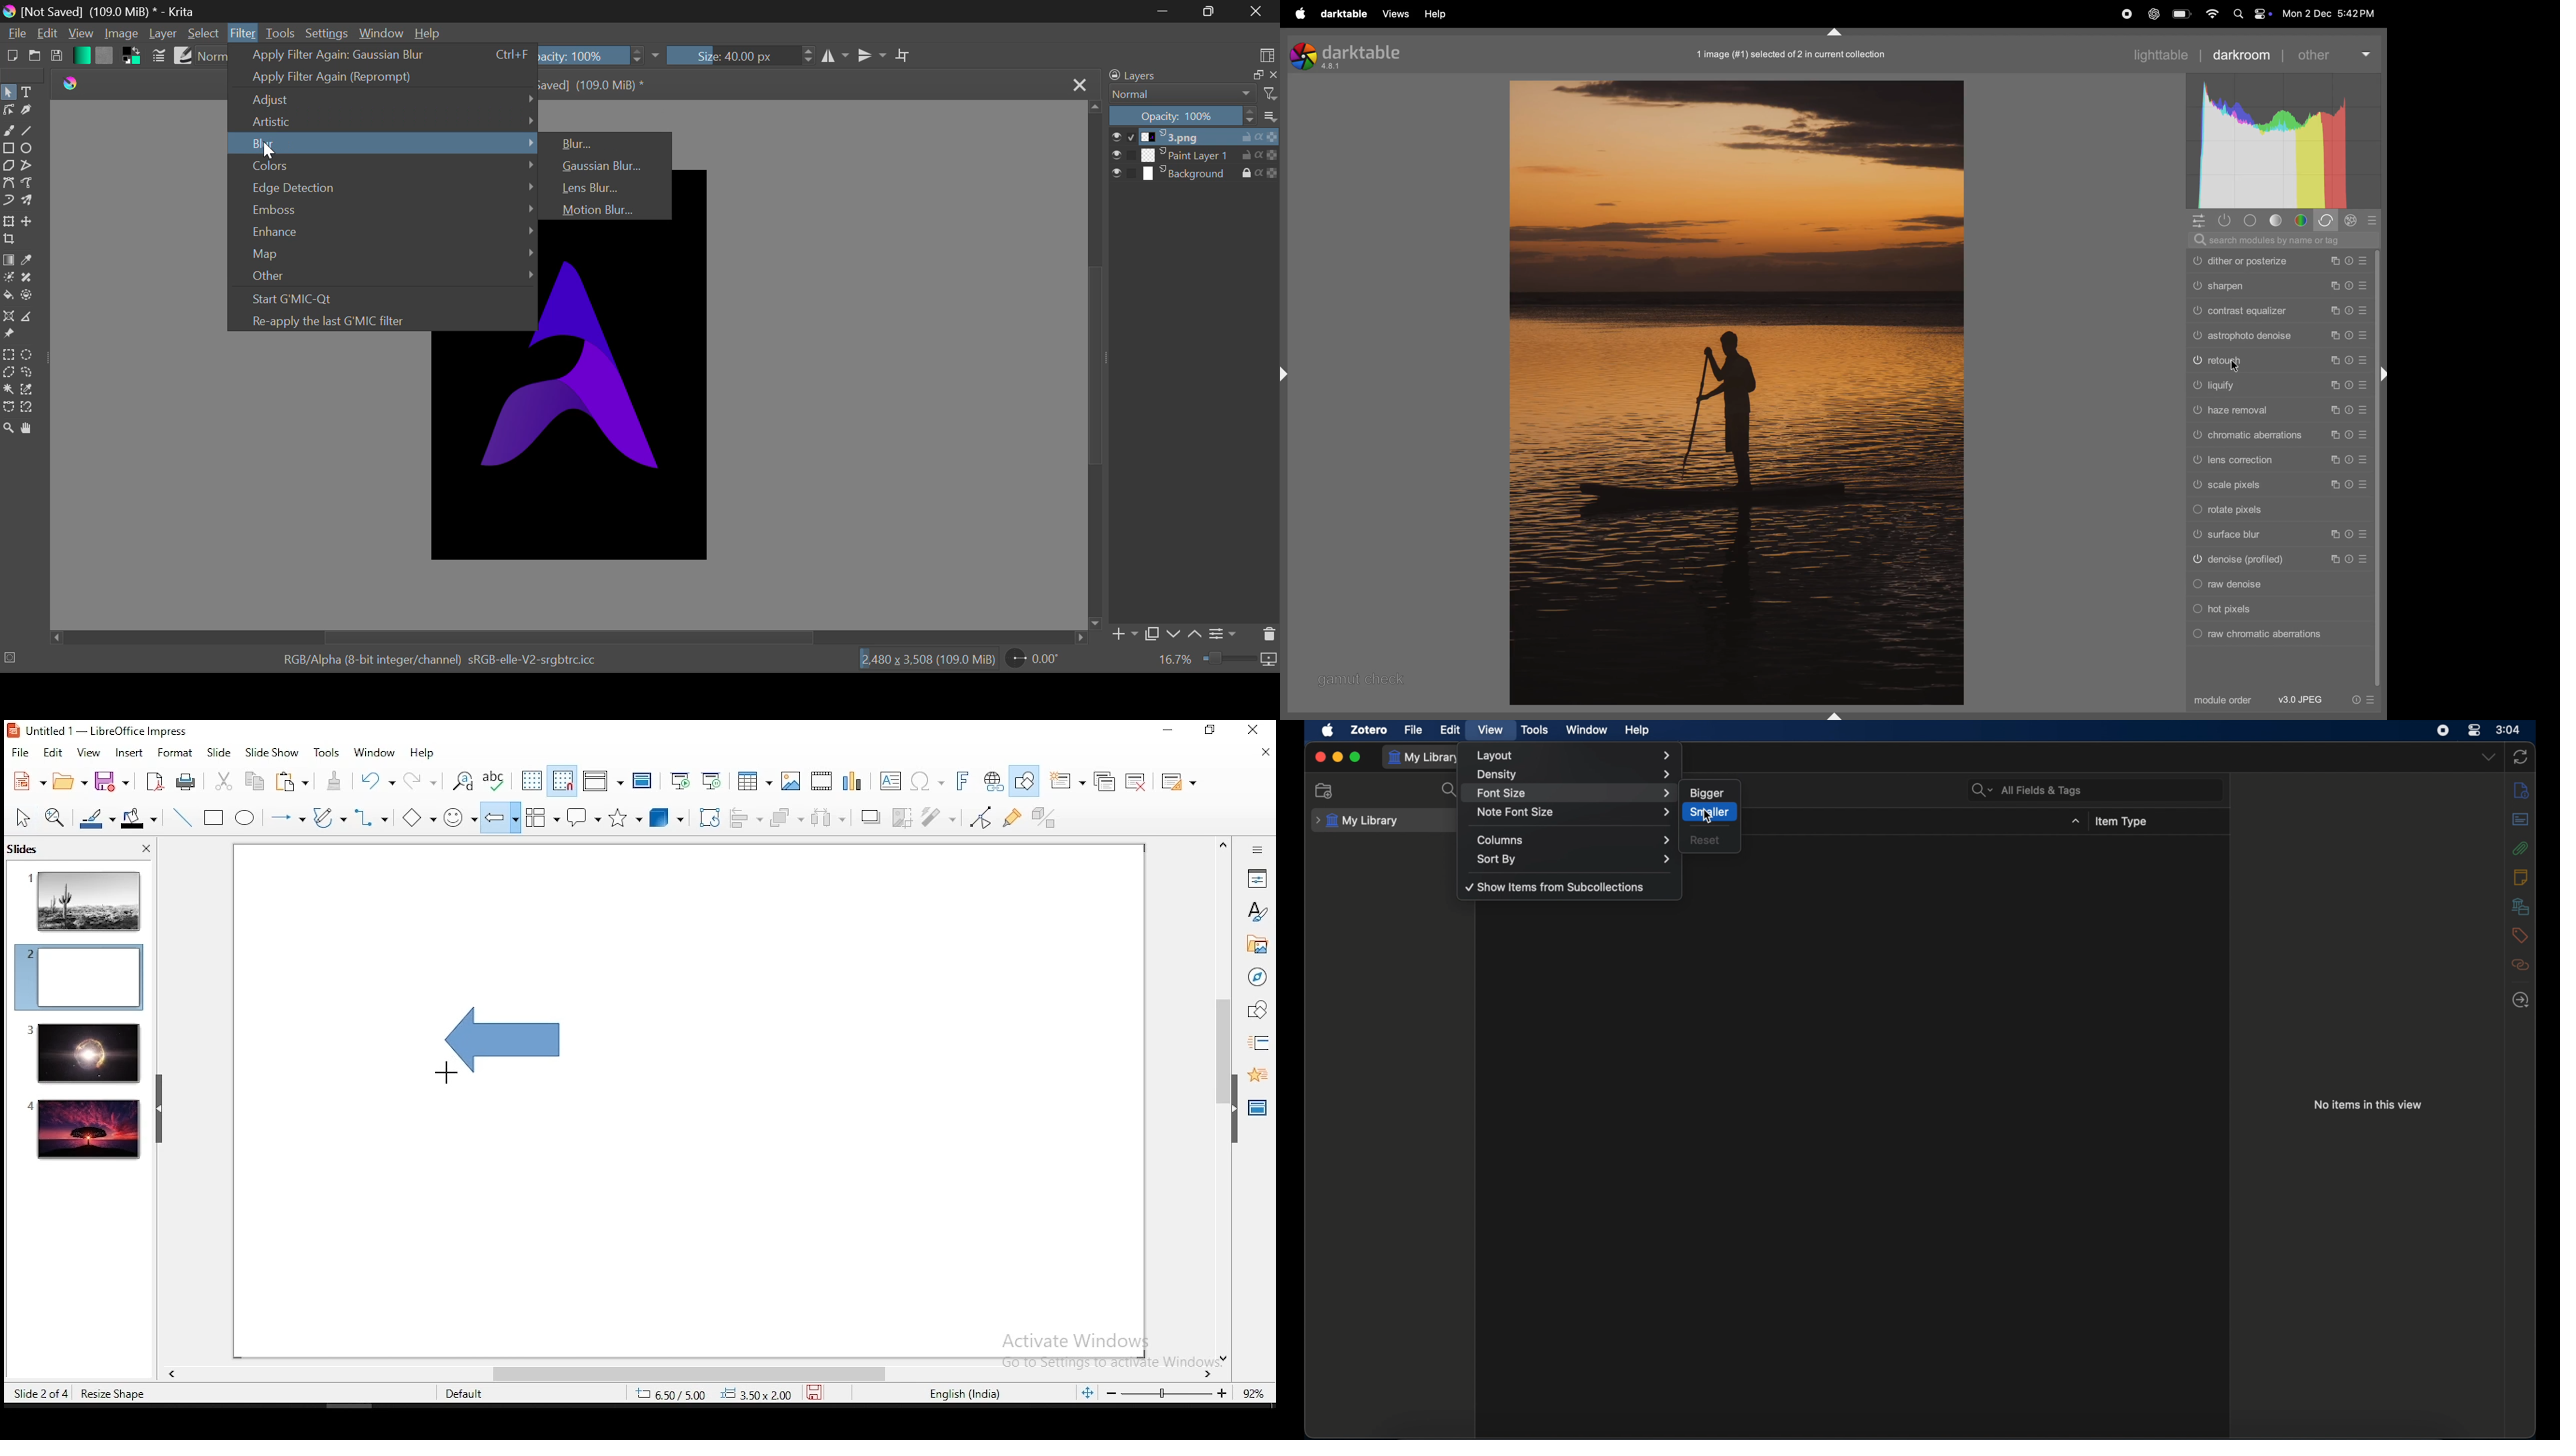 This screenshot has height=1456, width=2576. Describe the element at coordinates (1257, 947) in the screenshot. I see `gallery` at that location.